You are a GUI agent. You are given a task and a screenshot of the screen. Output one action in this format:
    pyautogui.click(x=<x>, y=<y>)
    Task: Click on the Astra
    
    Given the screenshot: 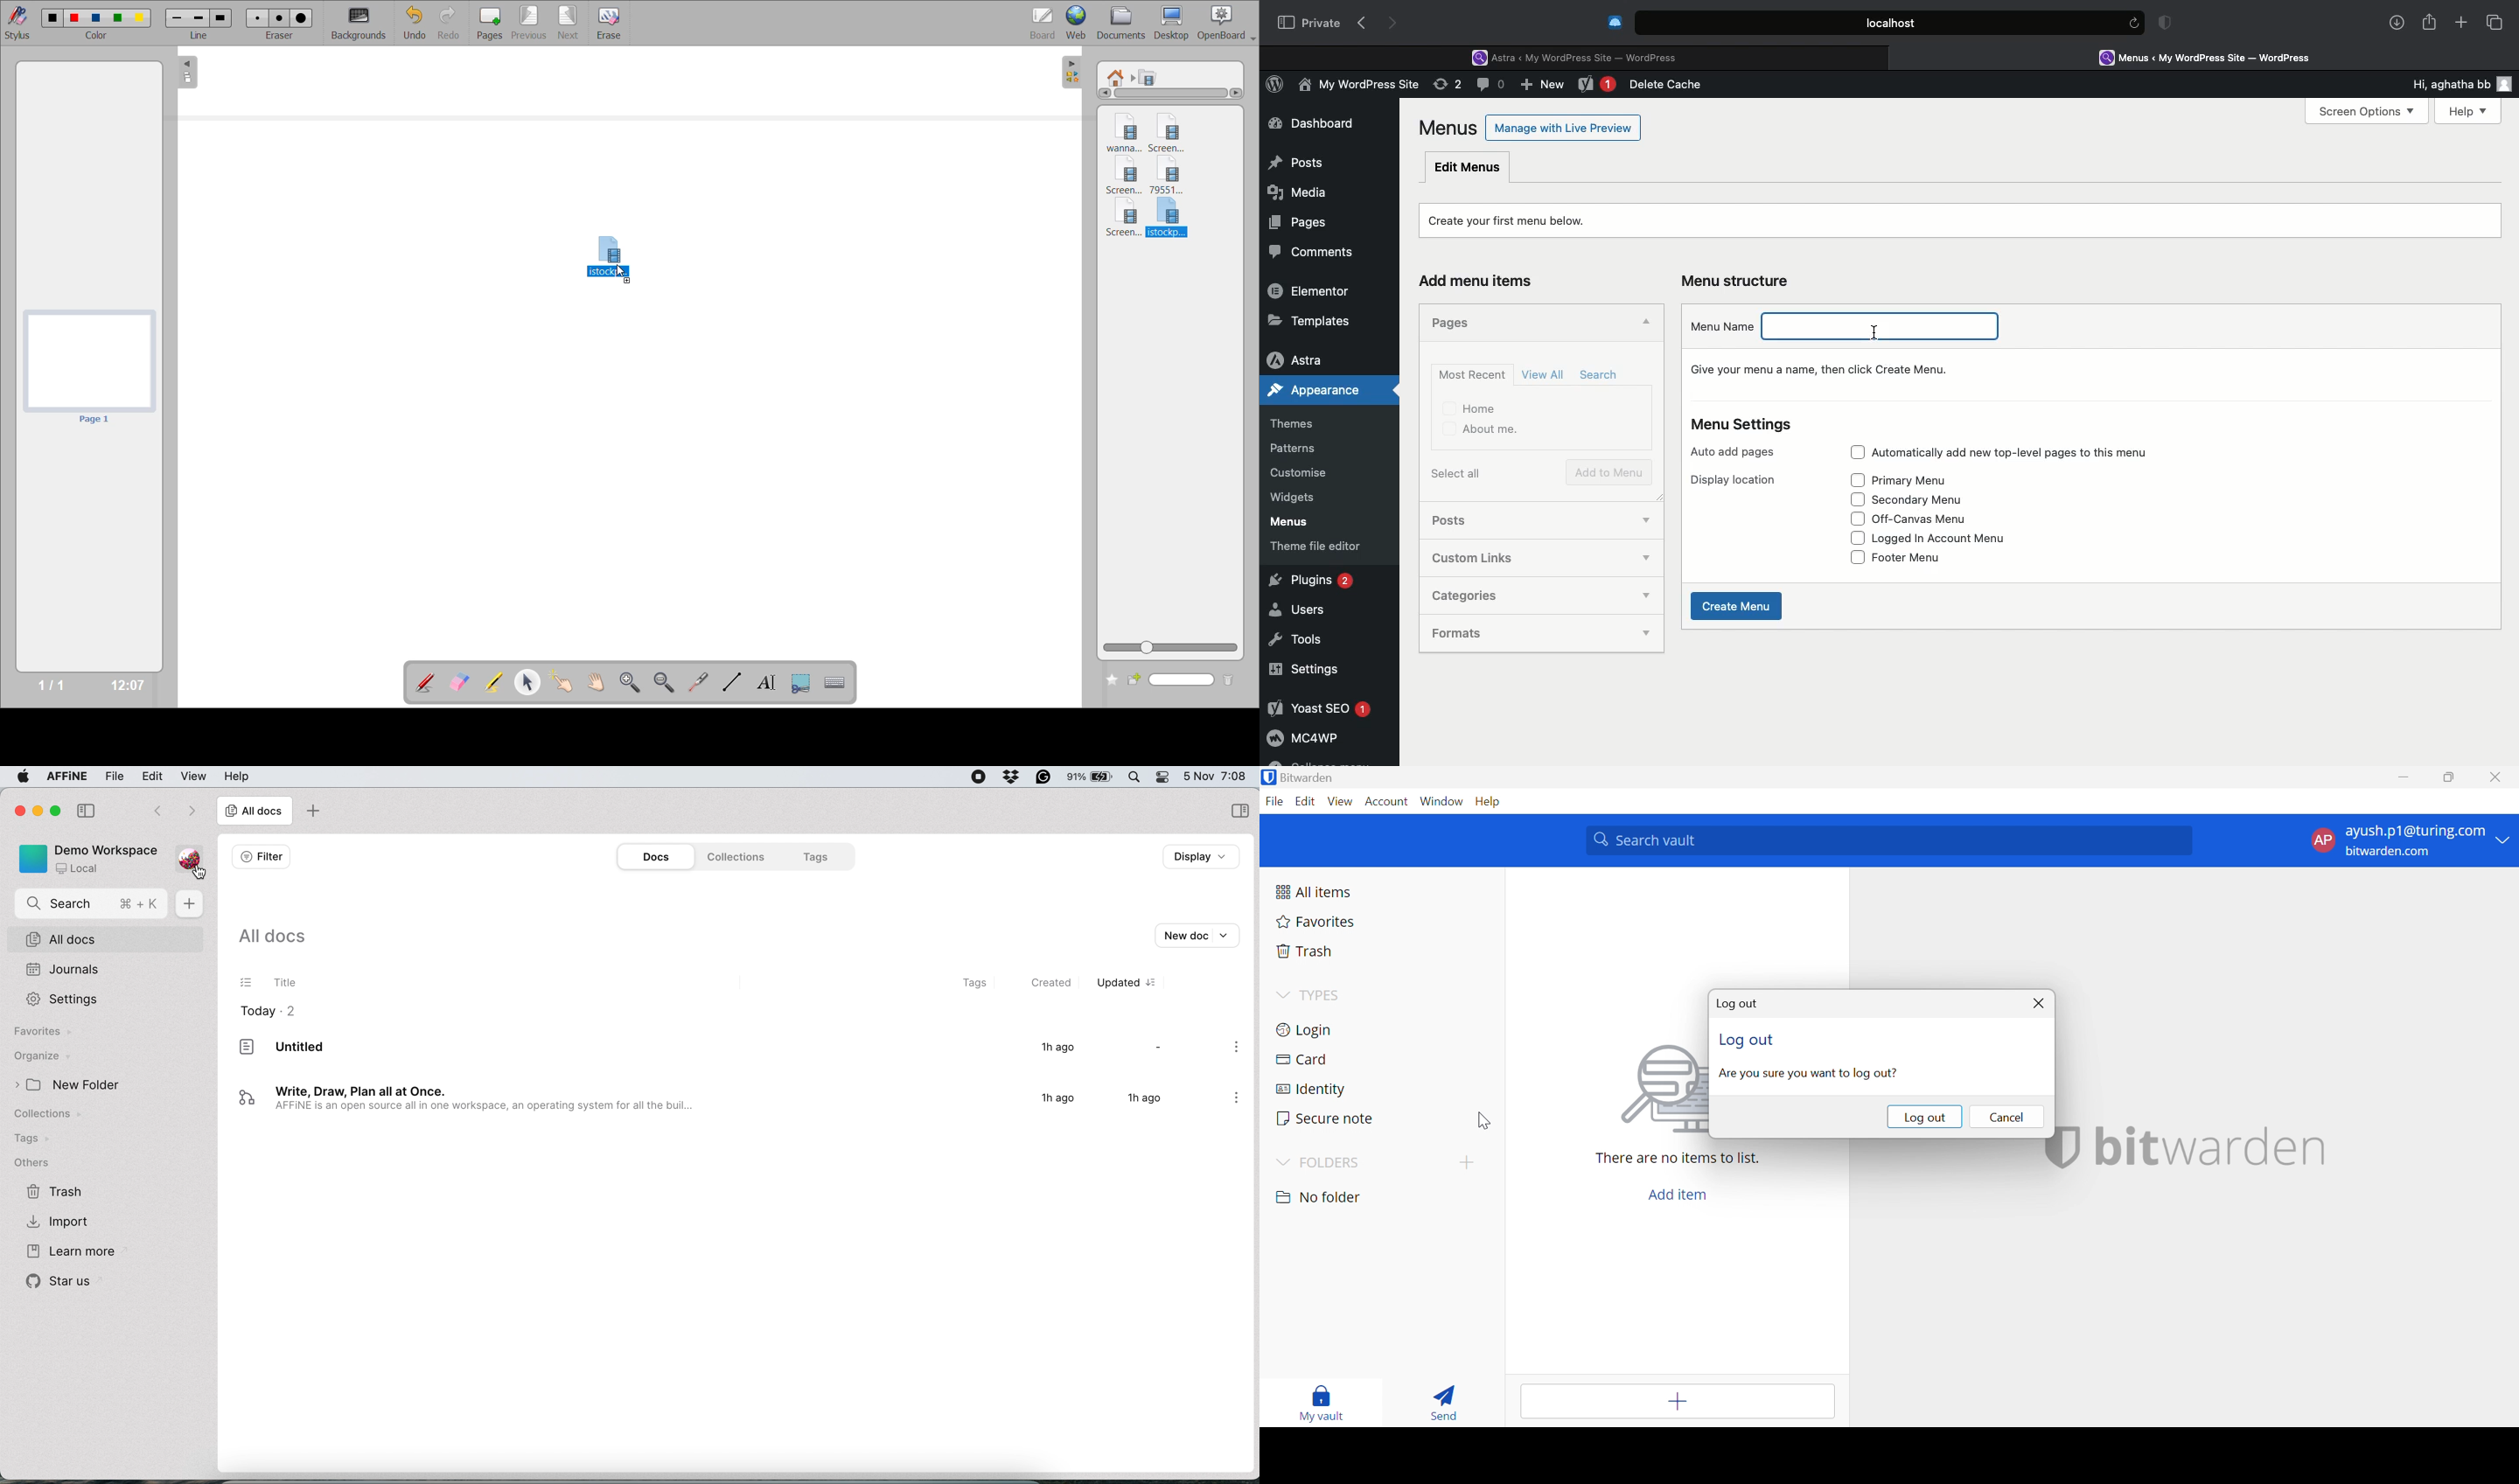 What is the action you would take?
    pyautogui.click(x=1311, y=359)
    